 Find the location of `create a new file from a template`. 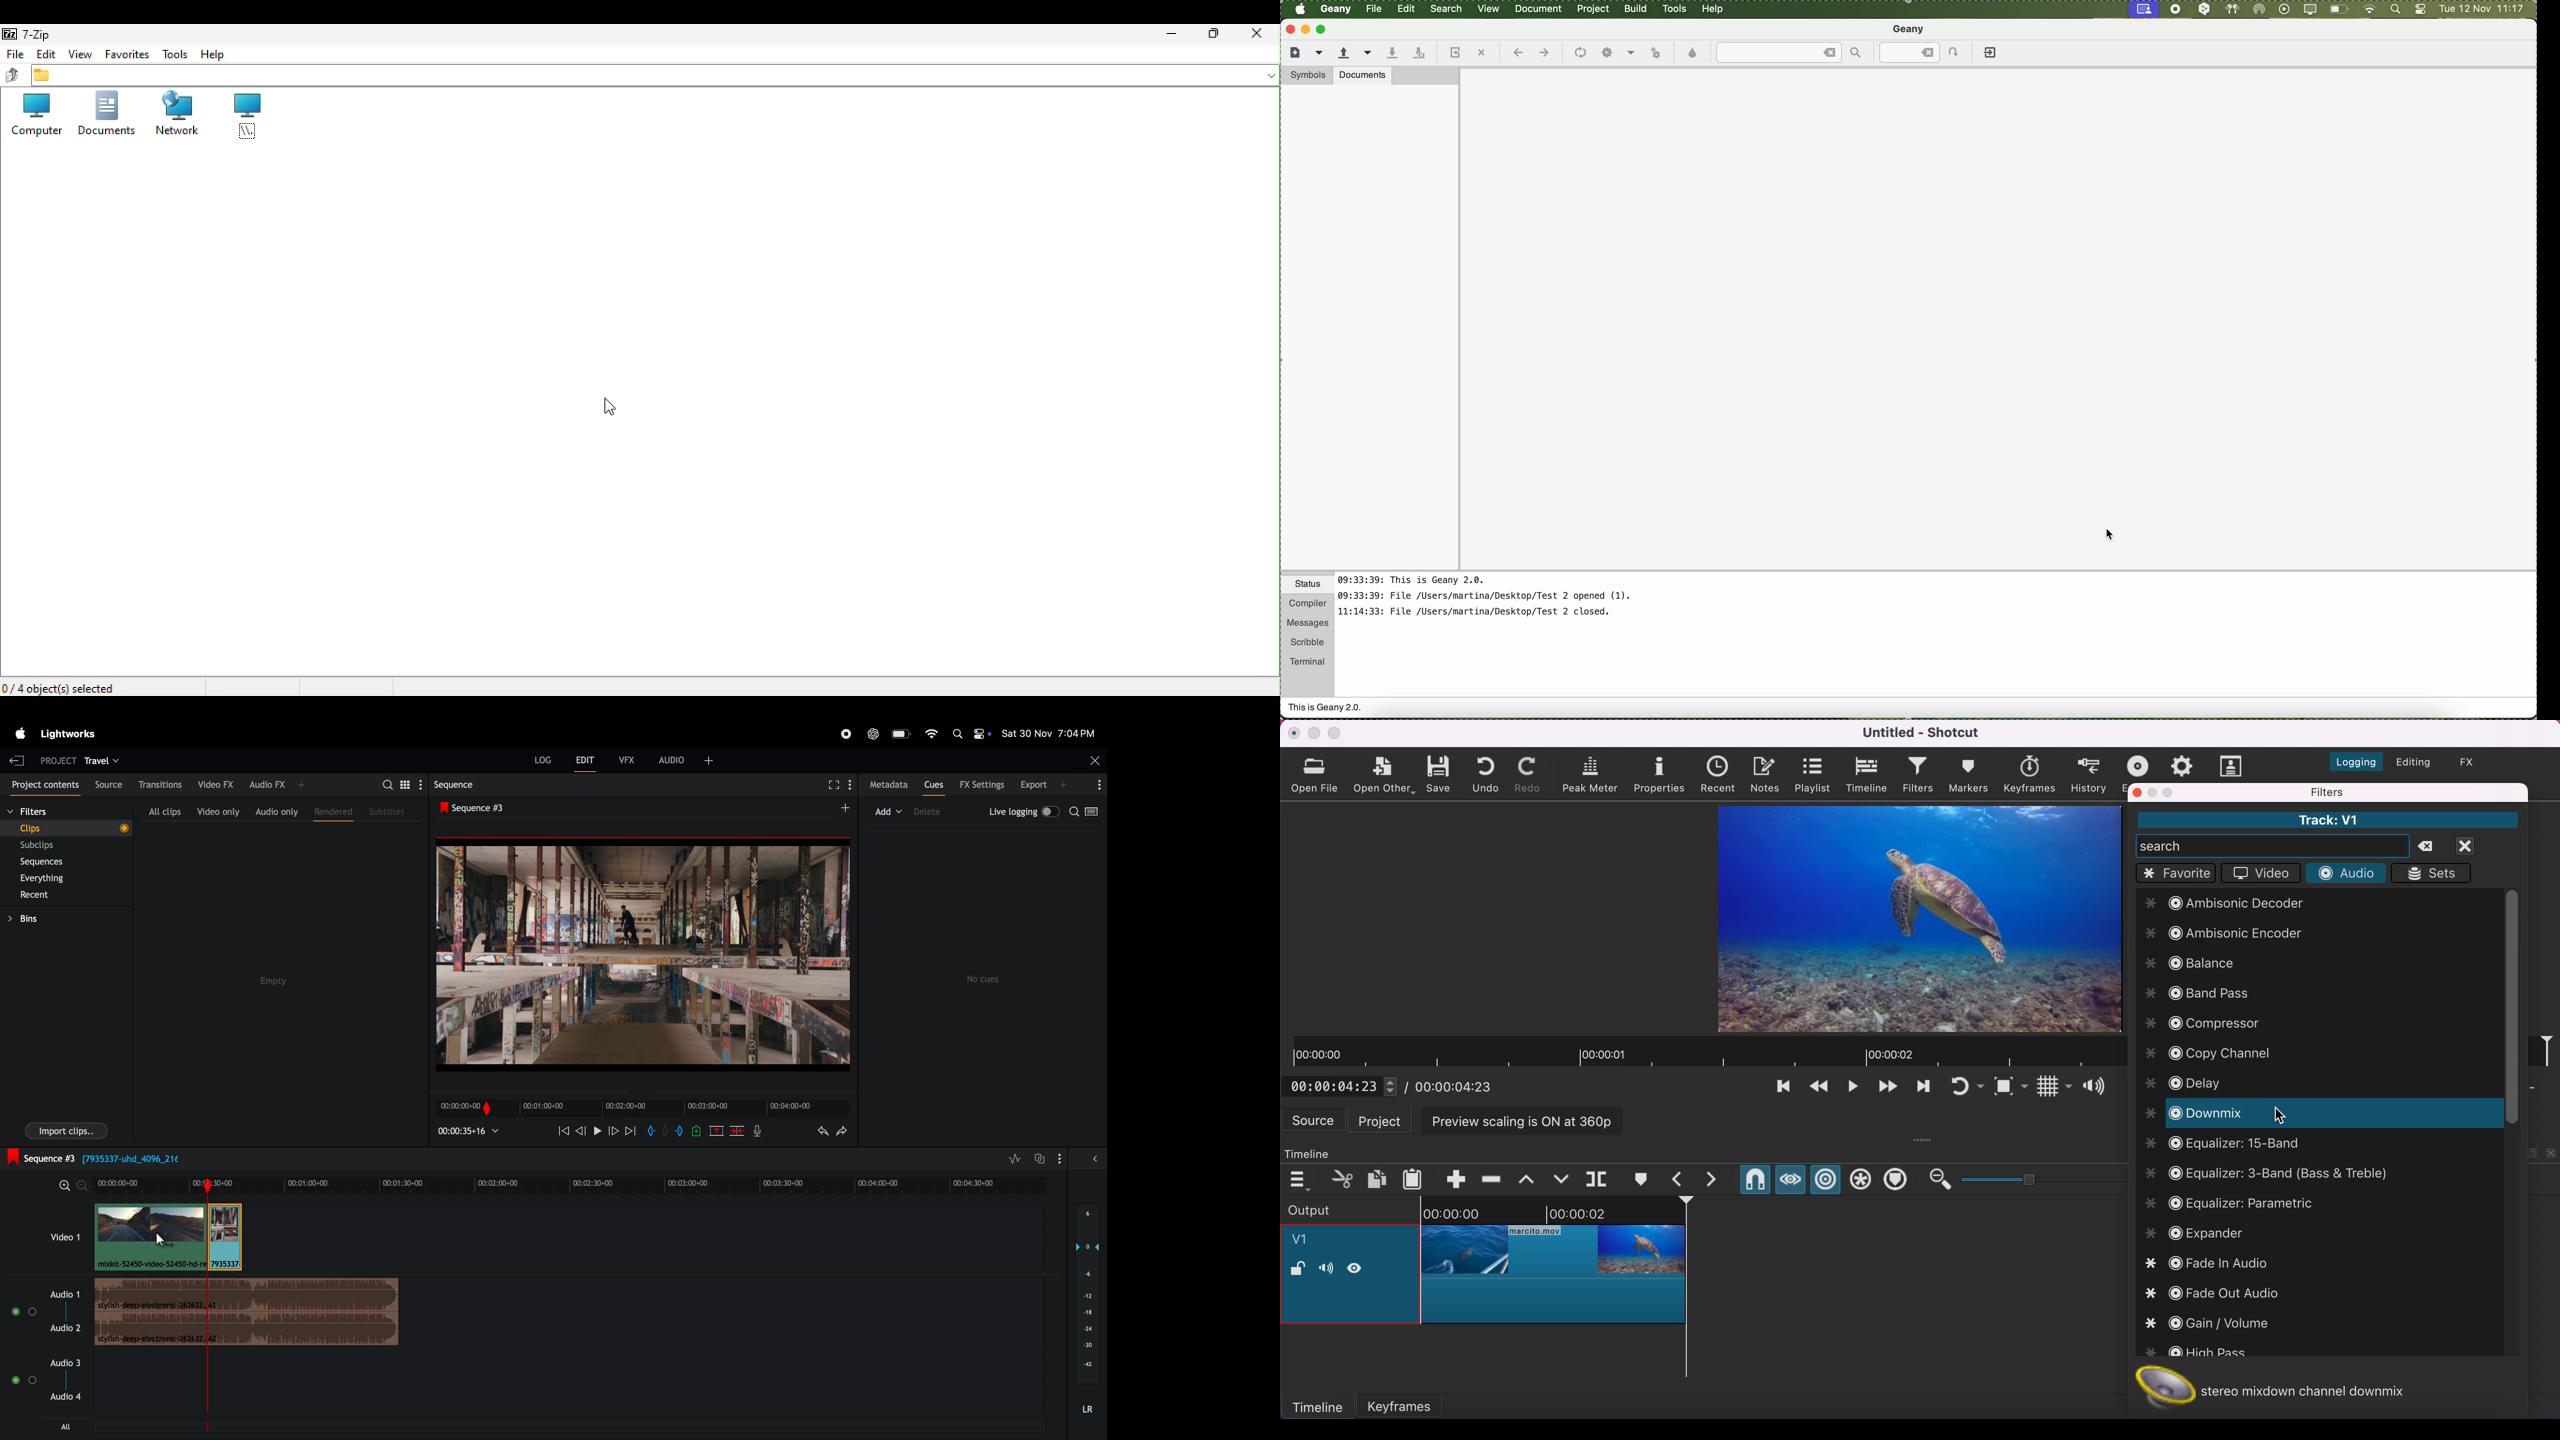

create a new file from a template is located at coordinates (1321, 54).